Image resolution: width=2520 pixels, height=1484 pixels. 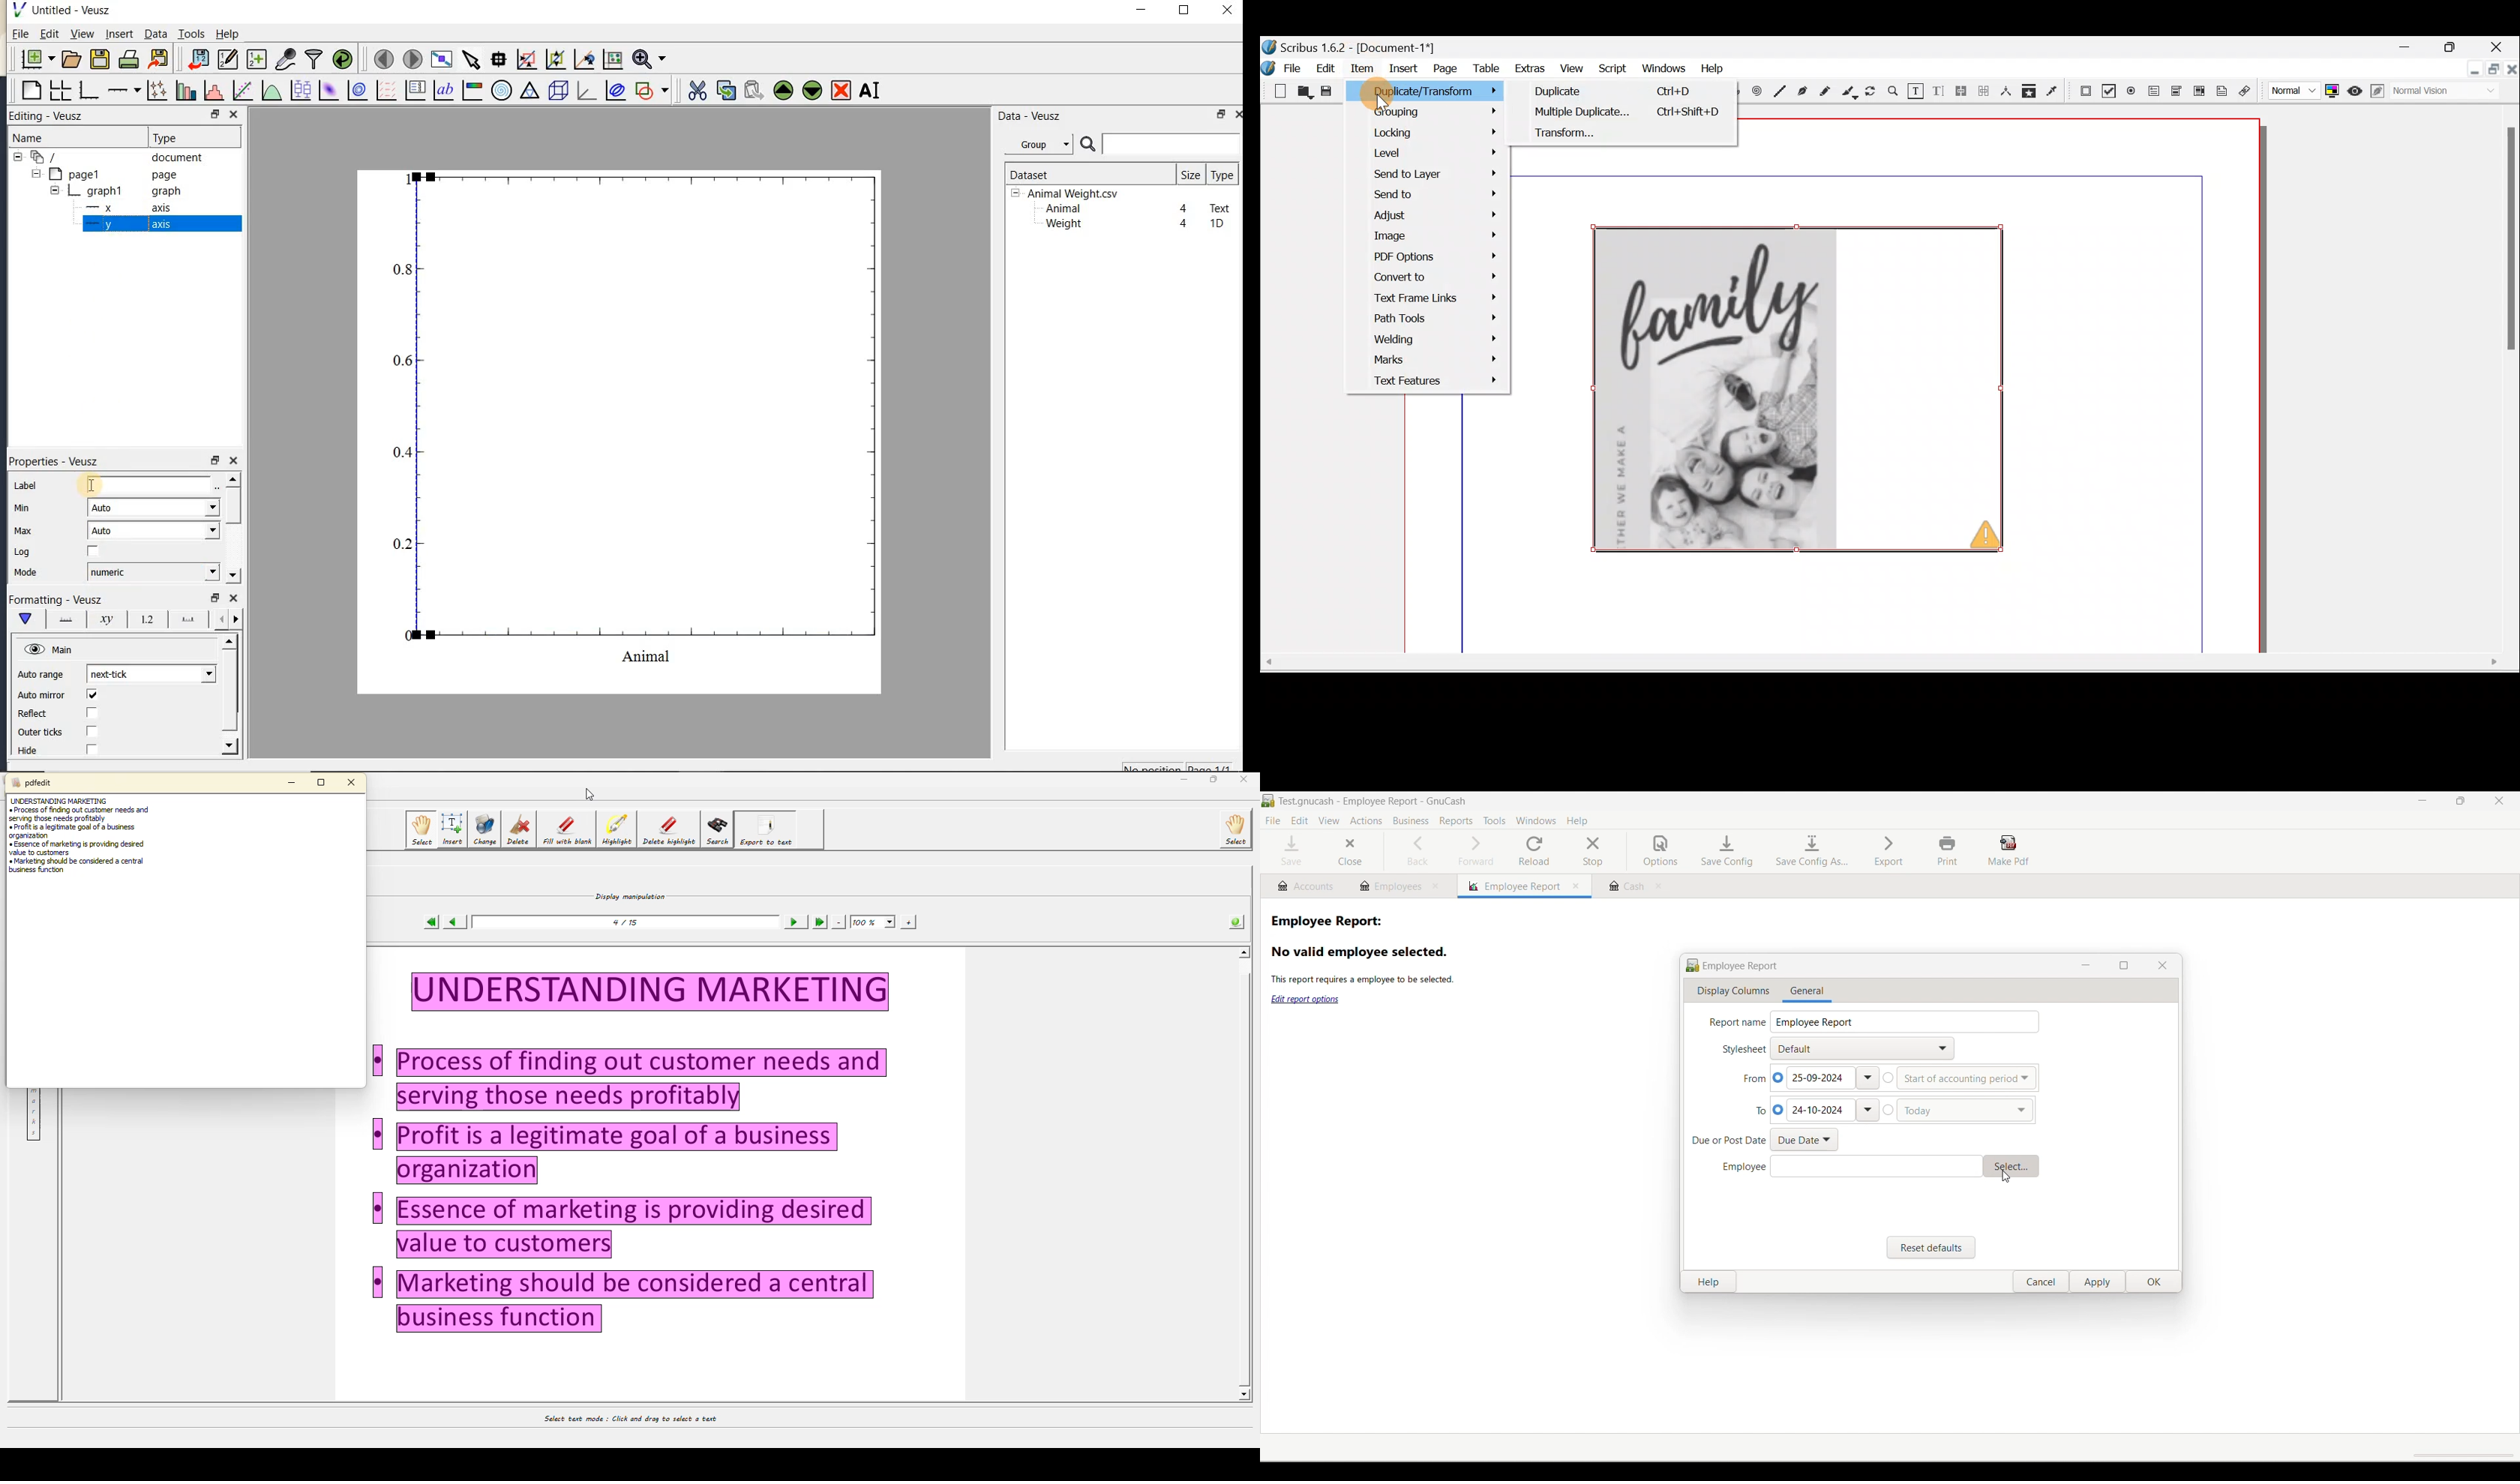 What do you see at coordinates (257, 58) in the screenshot?
I see `create new datasets` at bounding box center [257, 58].